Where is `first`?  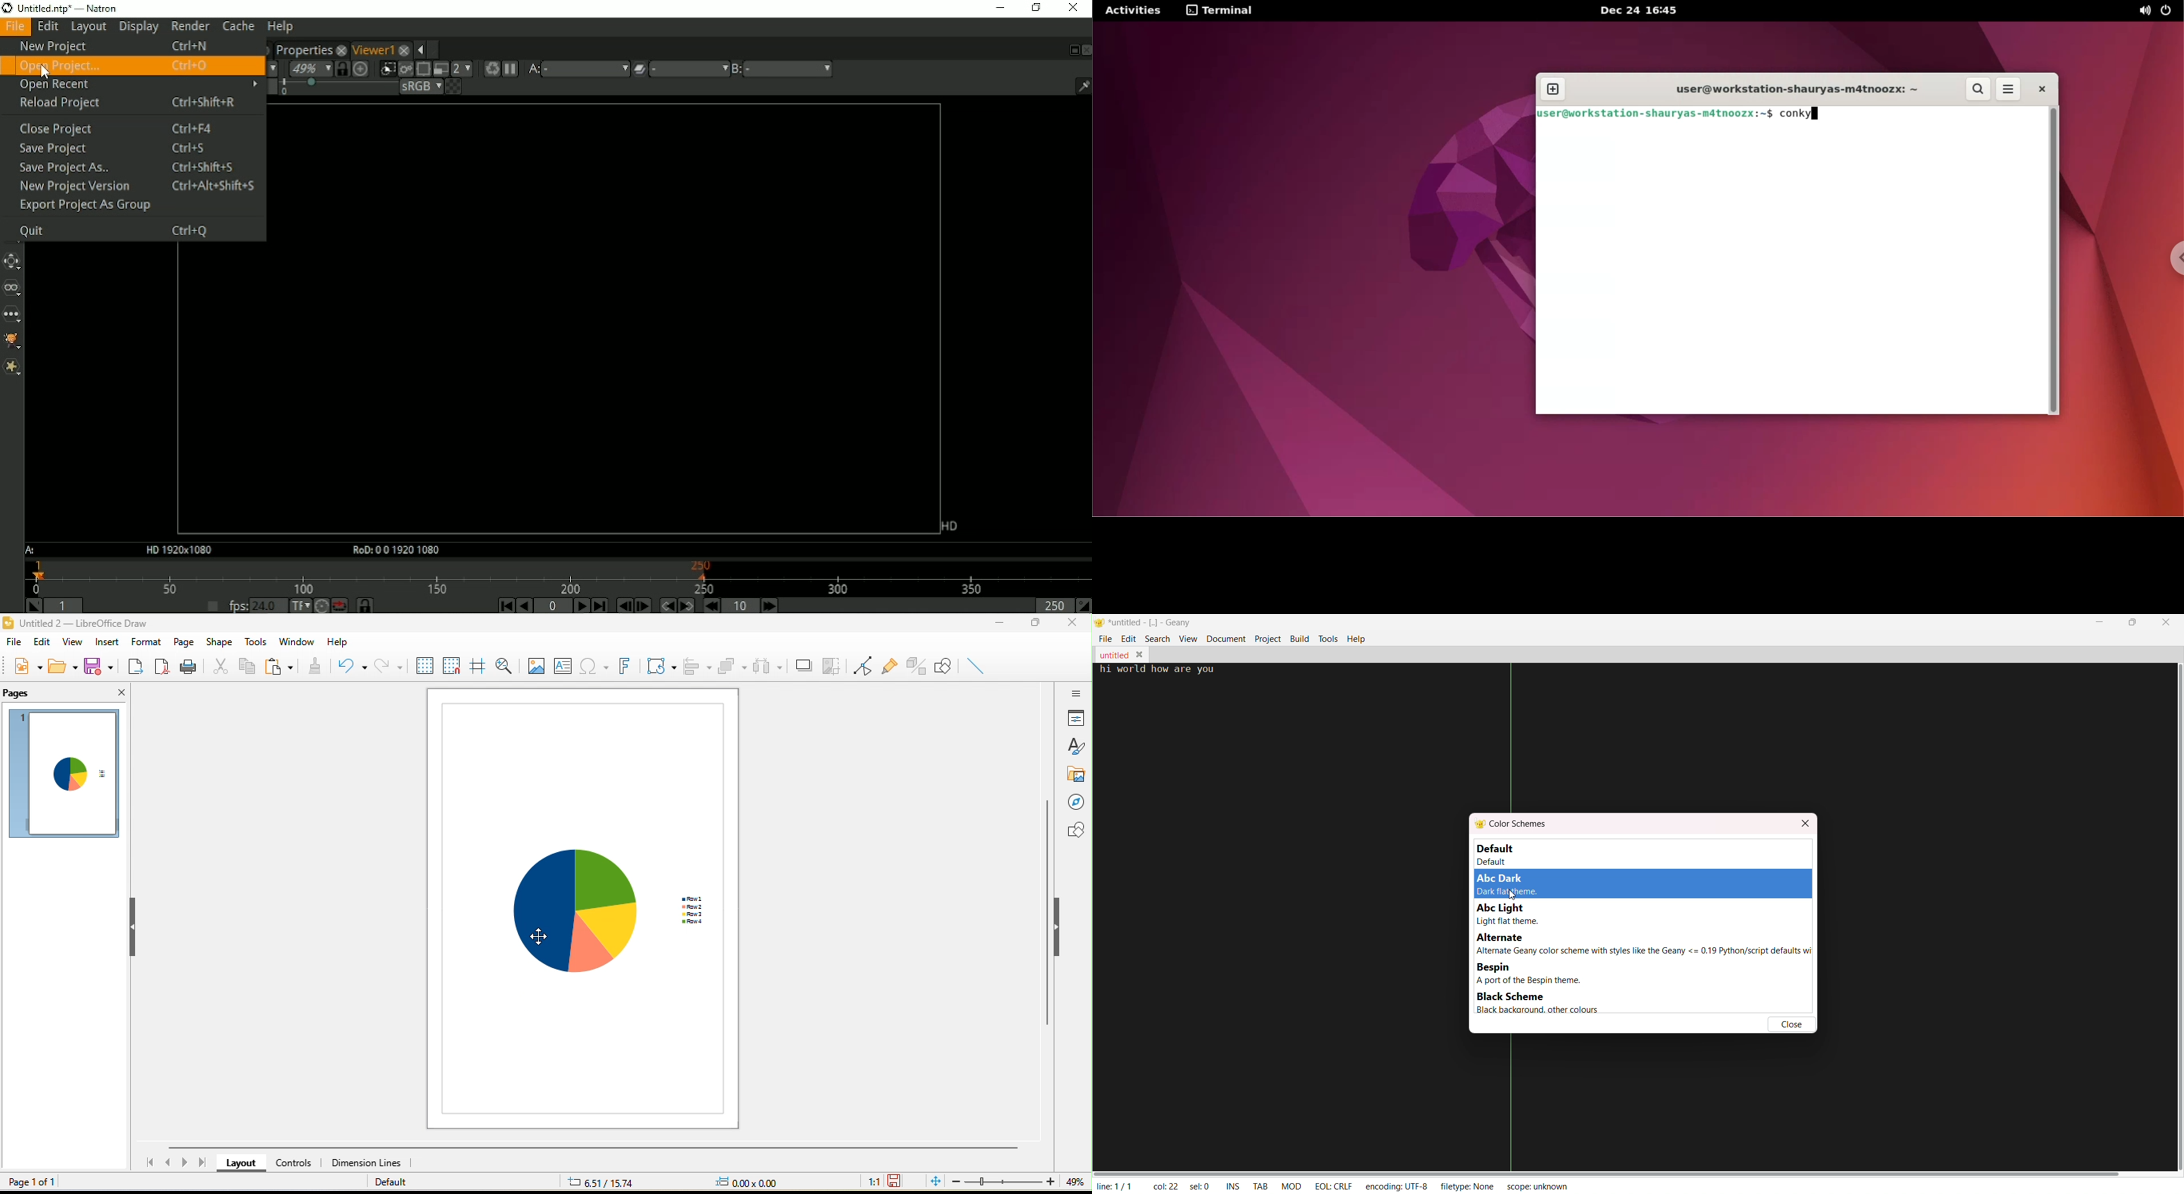 first is located at coordinates (147, 1163).